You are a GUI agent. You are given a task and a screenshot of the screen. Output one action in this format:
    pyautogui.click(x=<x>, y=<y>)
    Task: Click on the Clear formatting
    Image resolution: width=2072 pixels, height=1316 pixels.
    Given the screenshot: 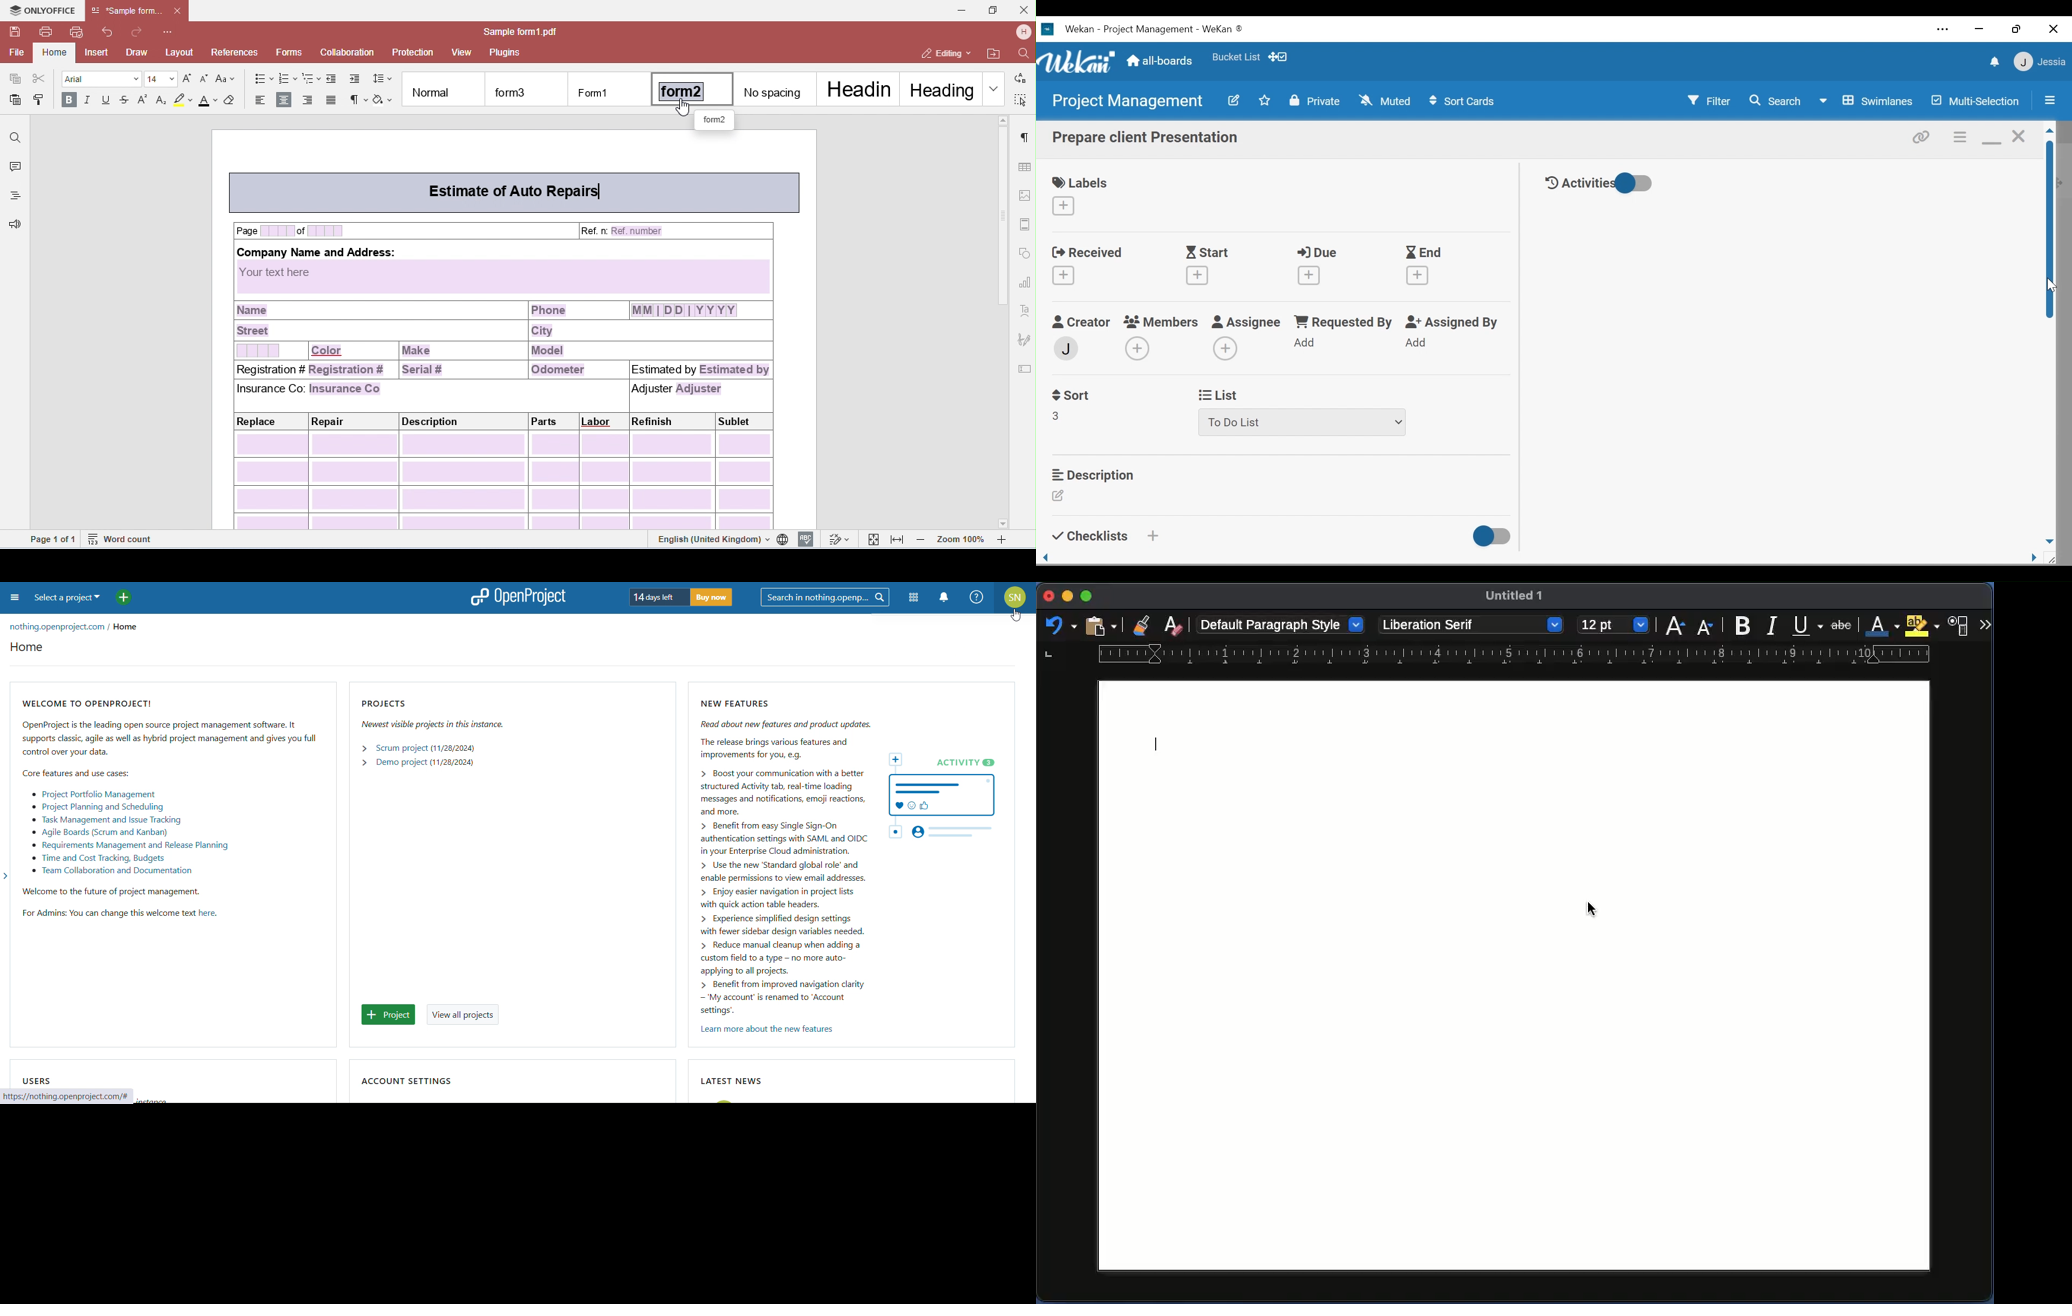 What is the action you would take?
    pyautogui.click(x=1173, y=624)
    